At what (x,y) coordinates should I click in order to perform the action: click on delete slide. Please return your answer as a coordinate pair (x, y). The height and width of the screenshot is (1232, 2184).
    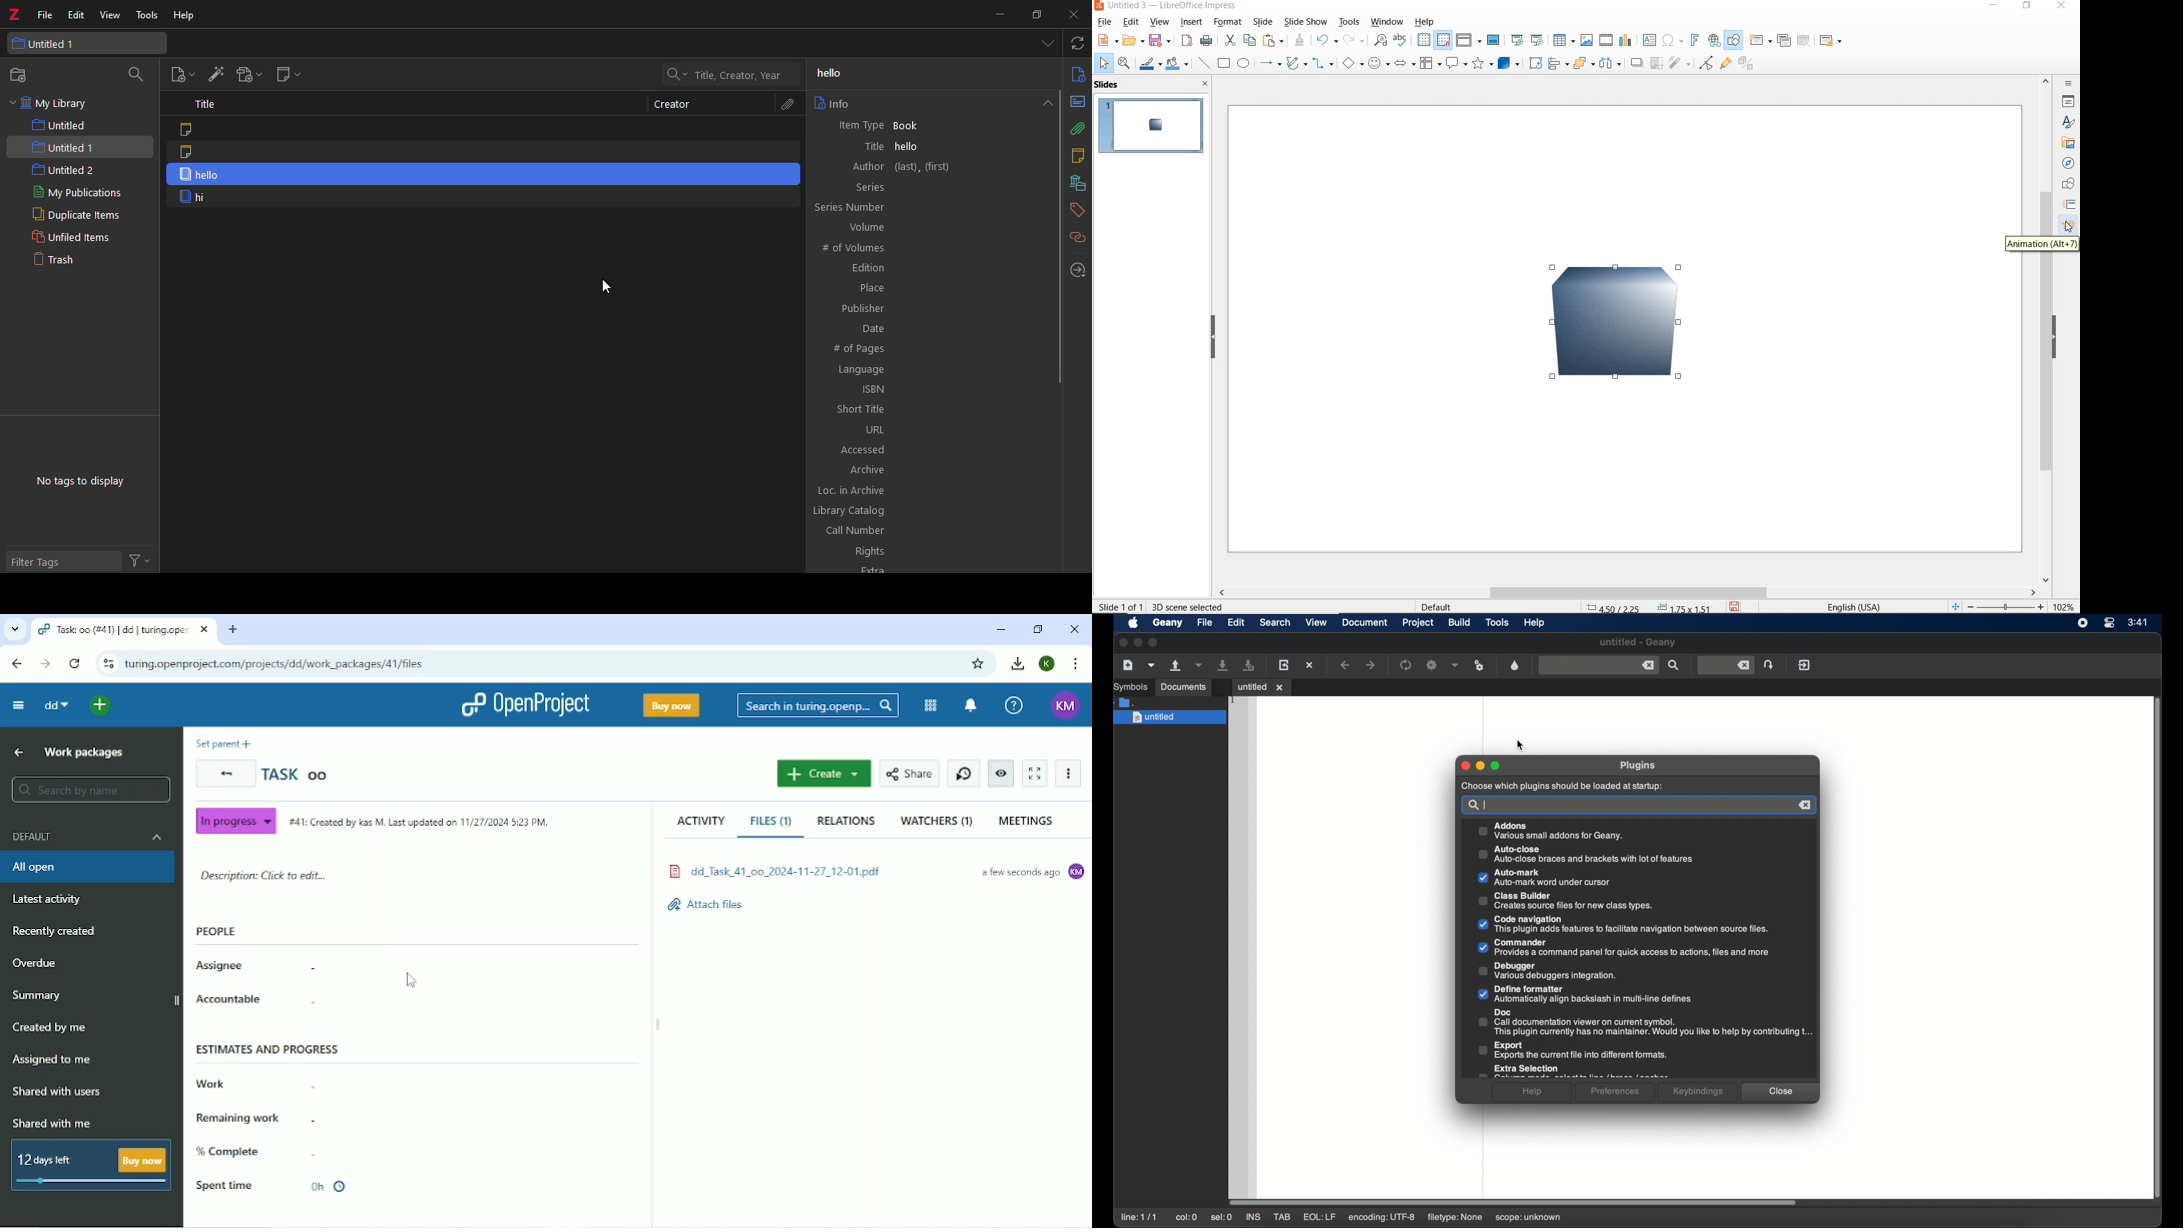
    Looking at the image, I should click on (1804, 41).